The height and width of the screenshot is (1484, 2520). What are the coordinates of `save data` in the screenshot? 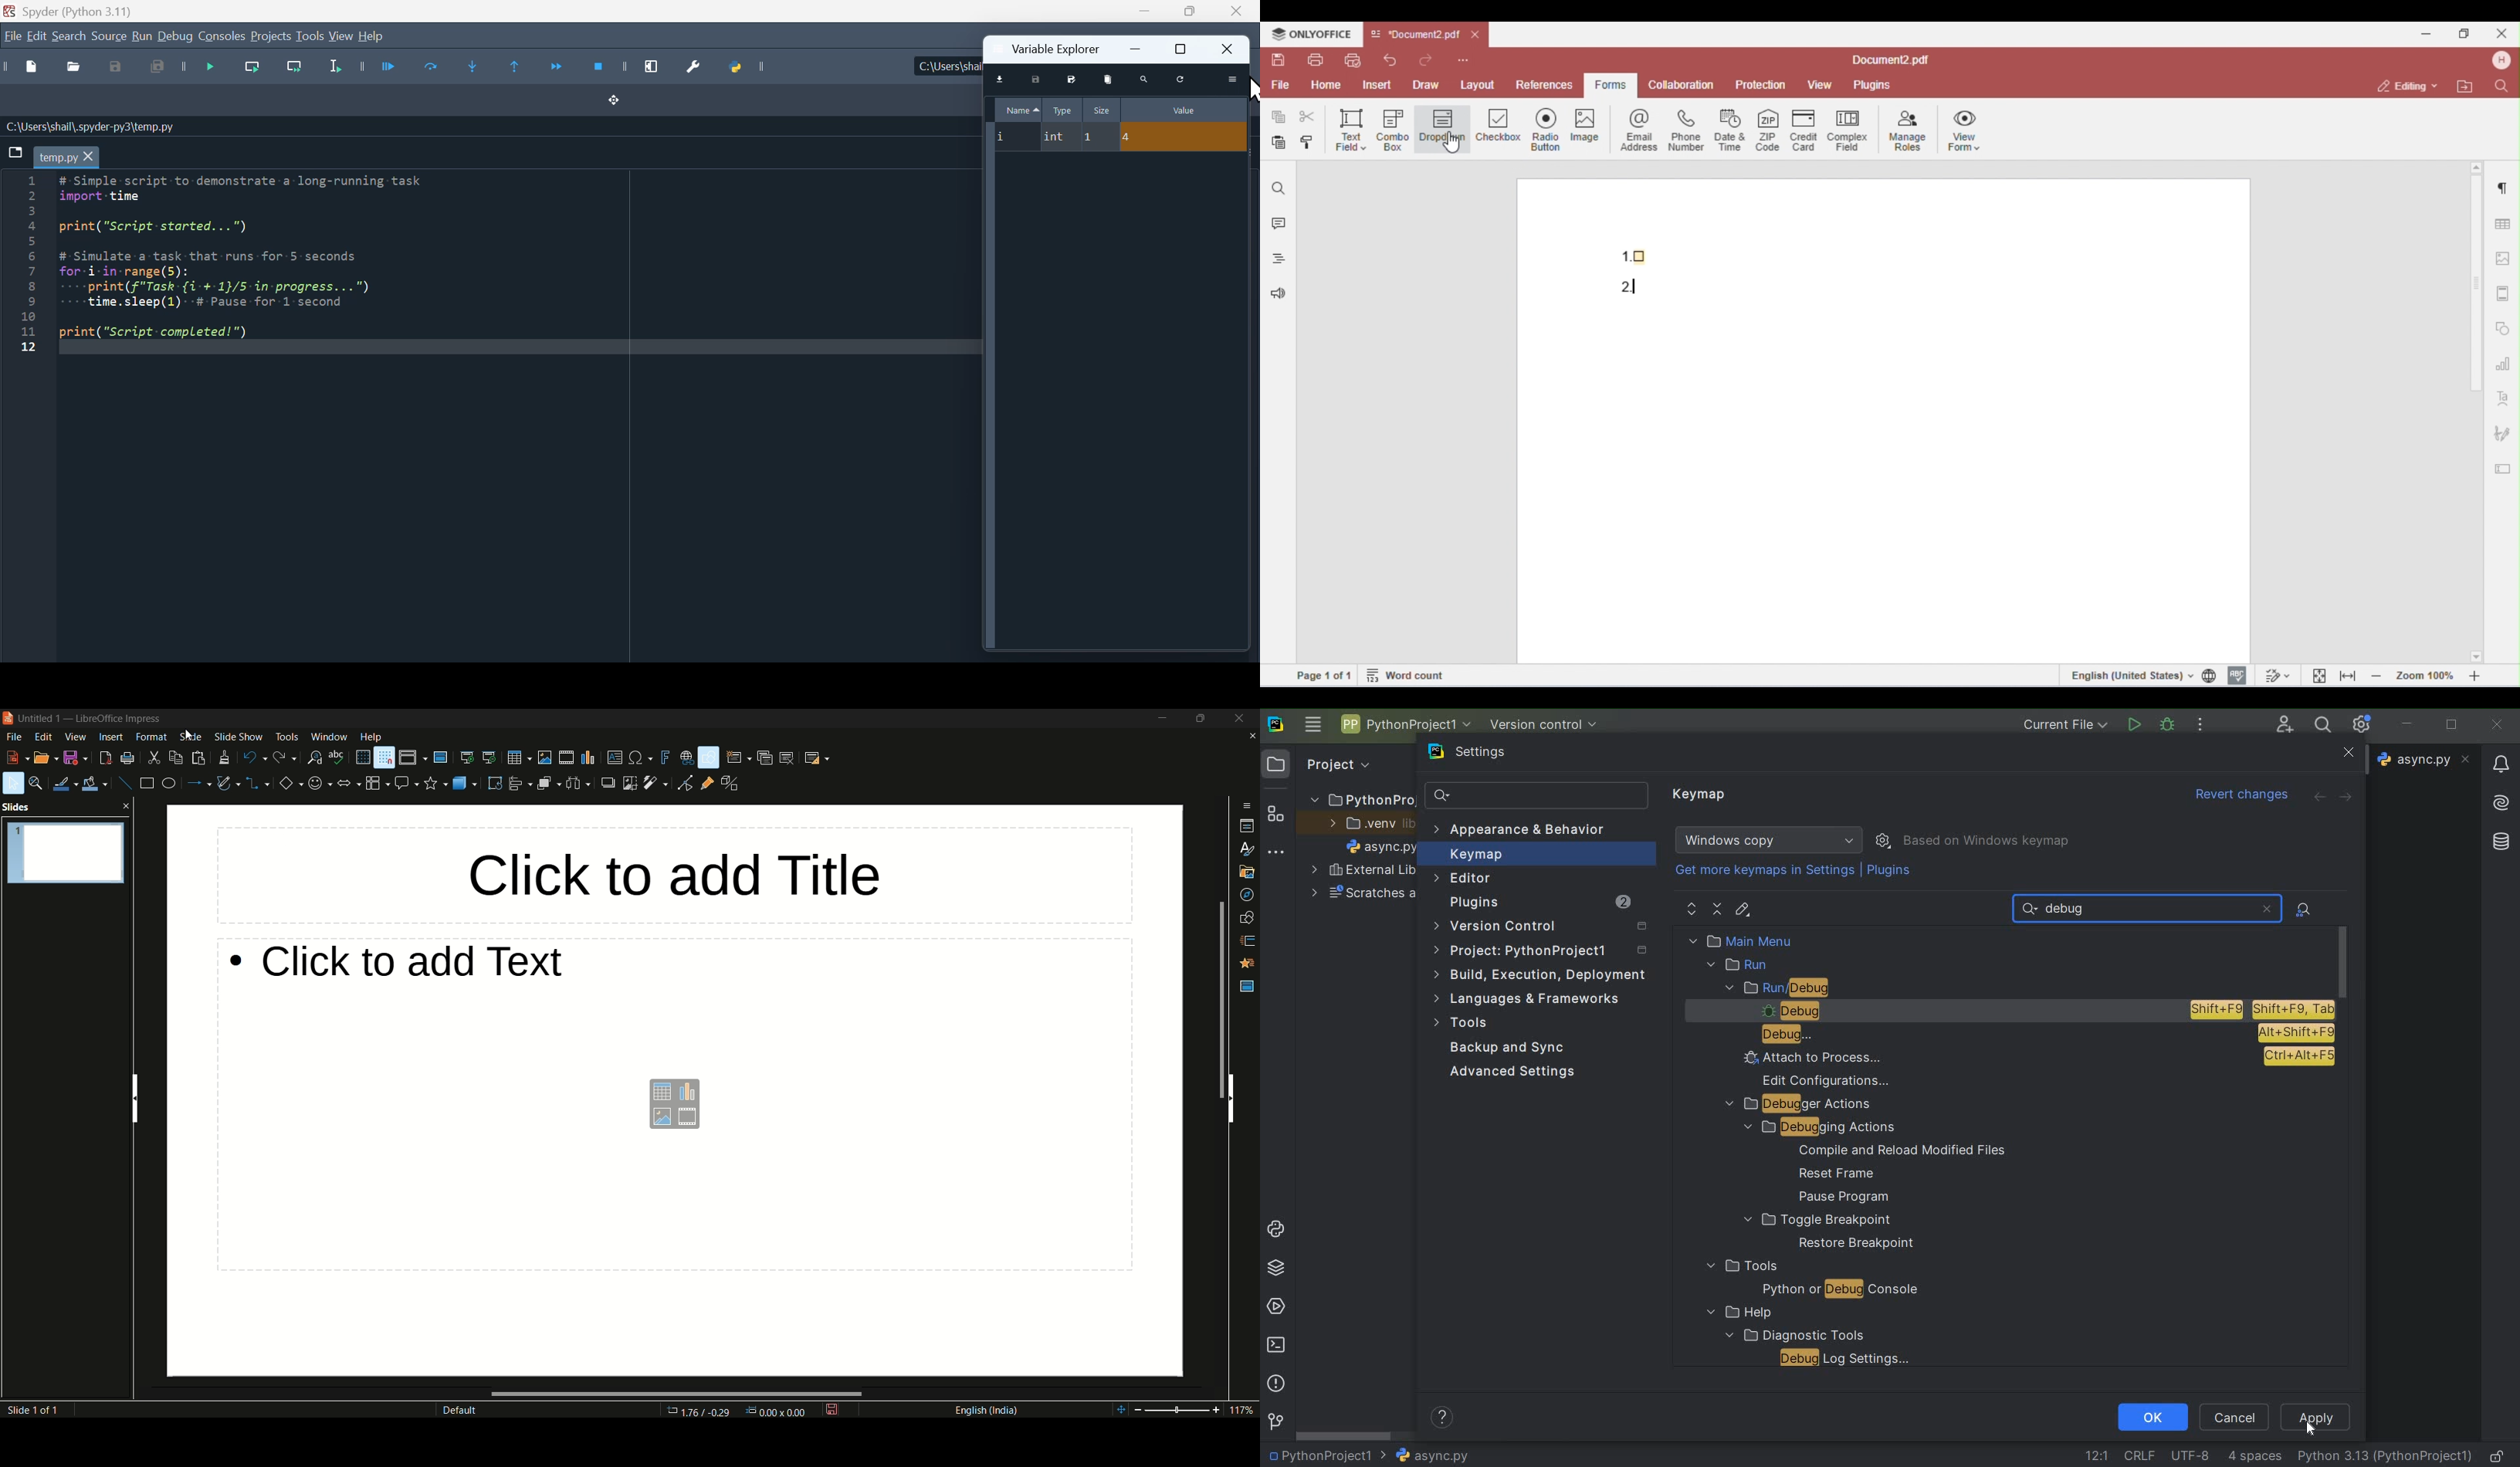 It's located at (1036, 79).